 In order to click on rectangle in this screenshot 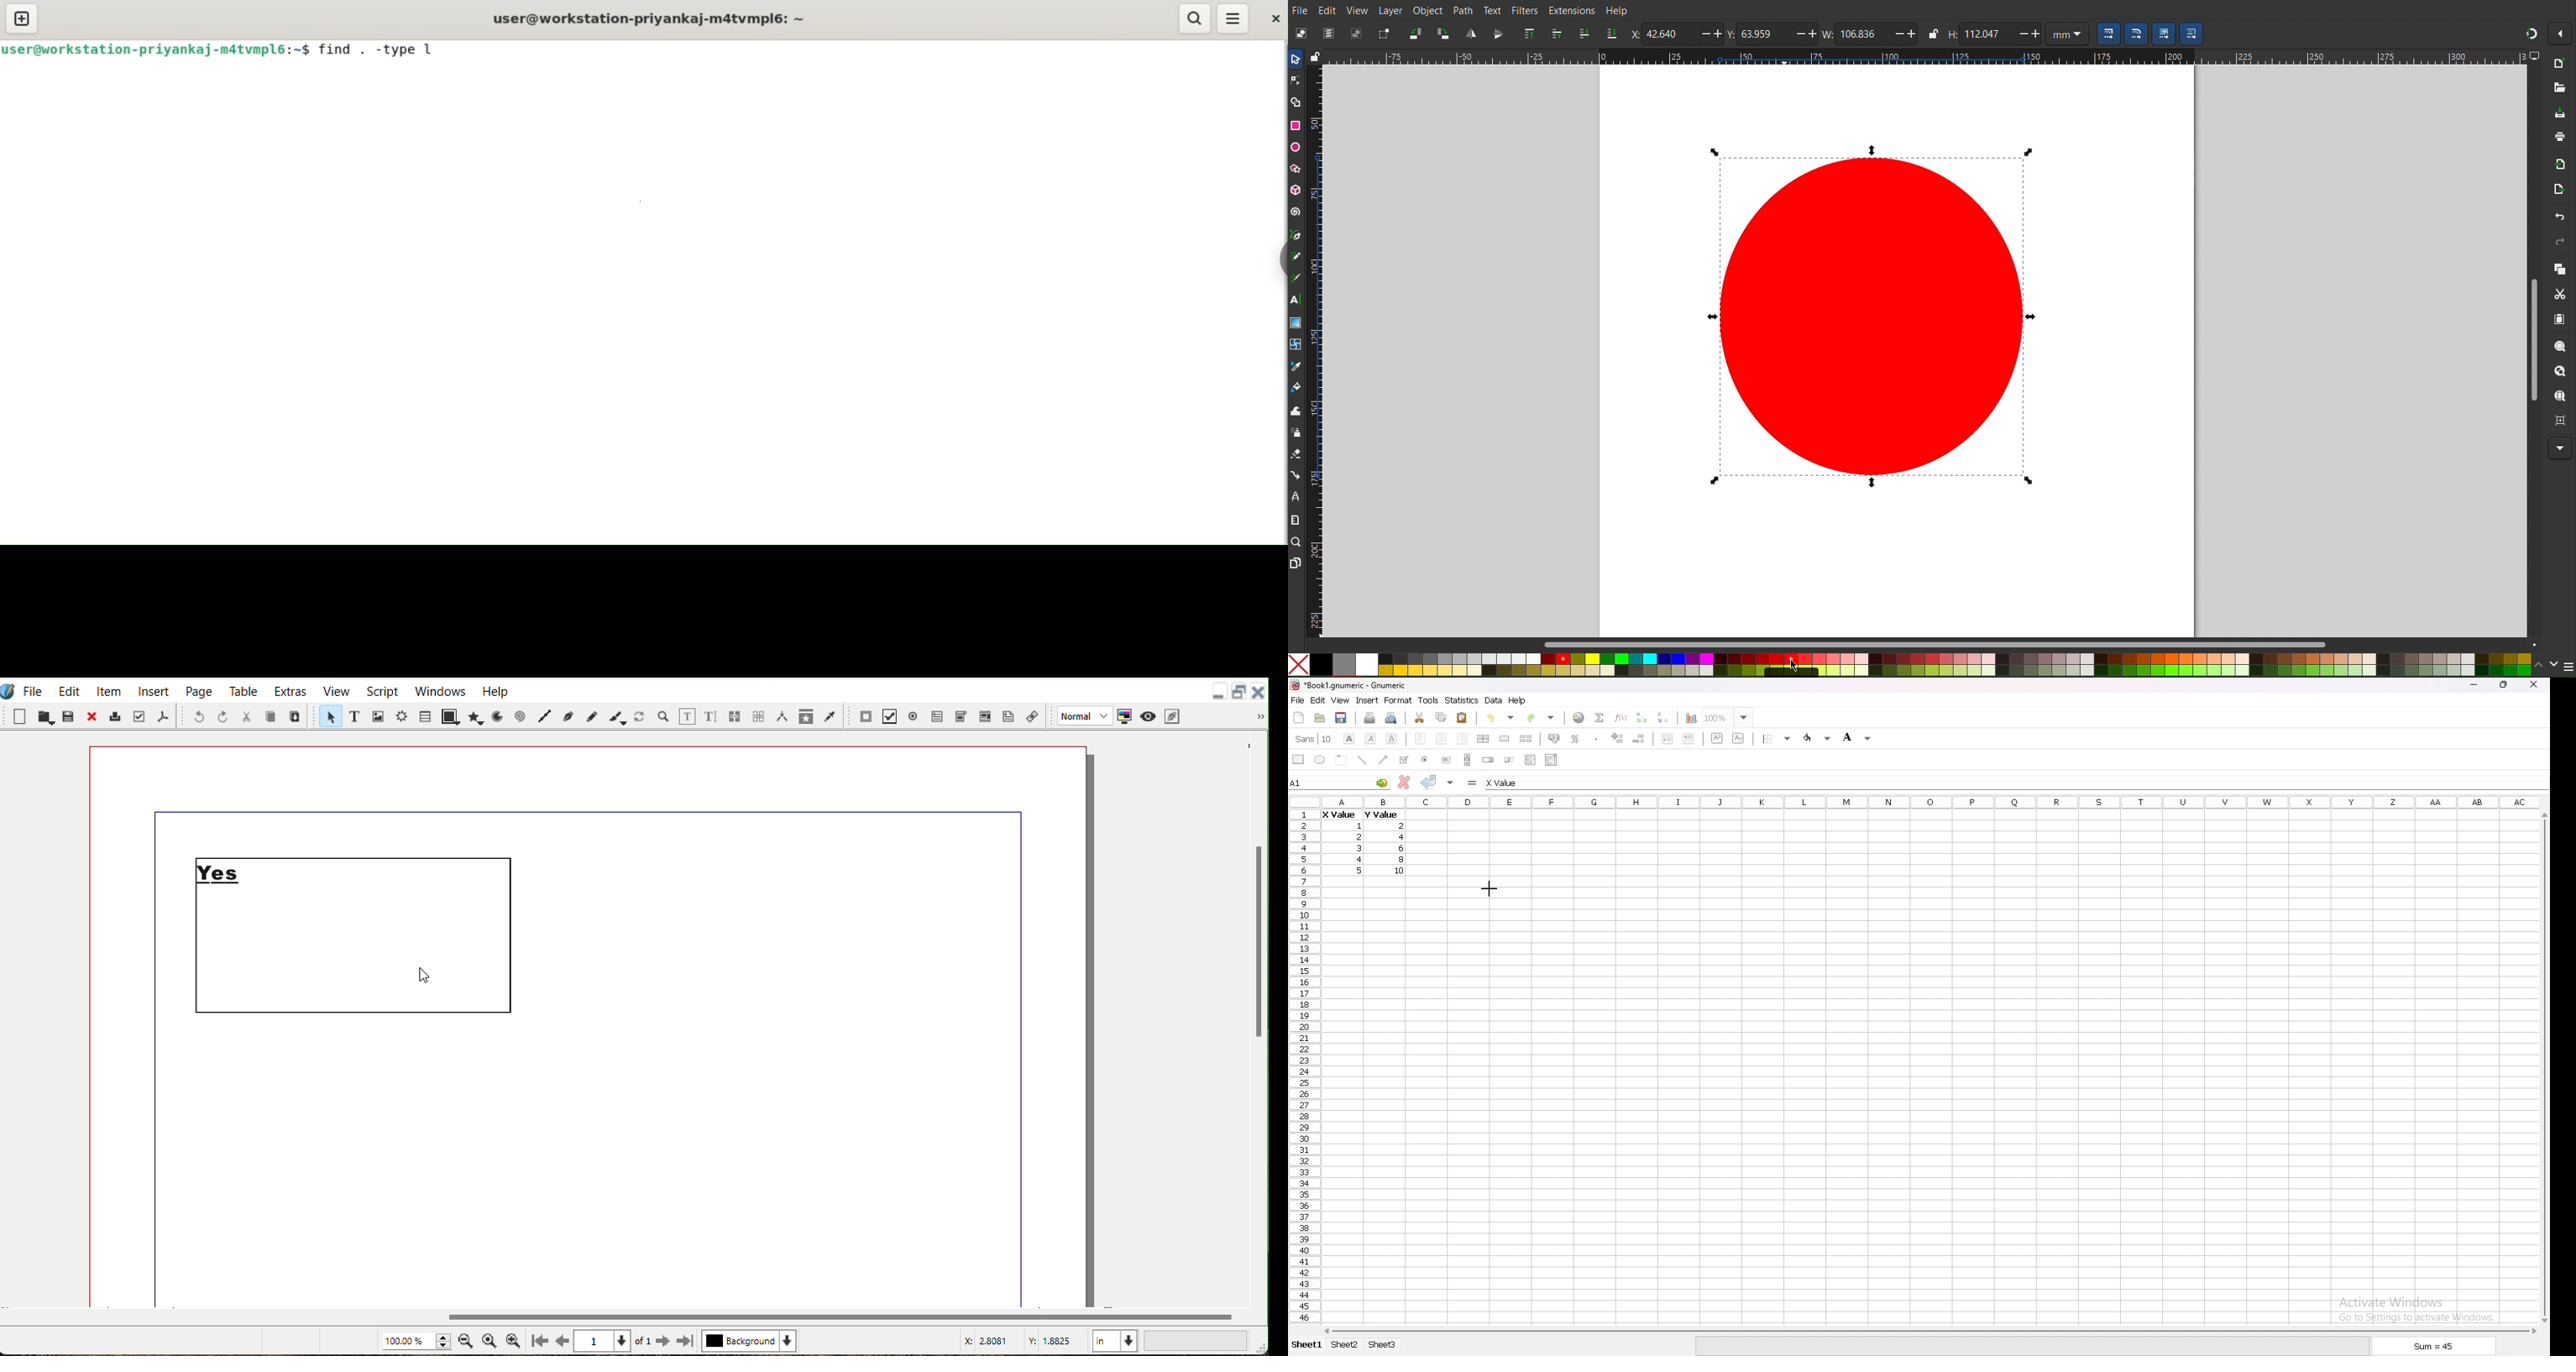, I will do `click(1299, 758)`.